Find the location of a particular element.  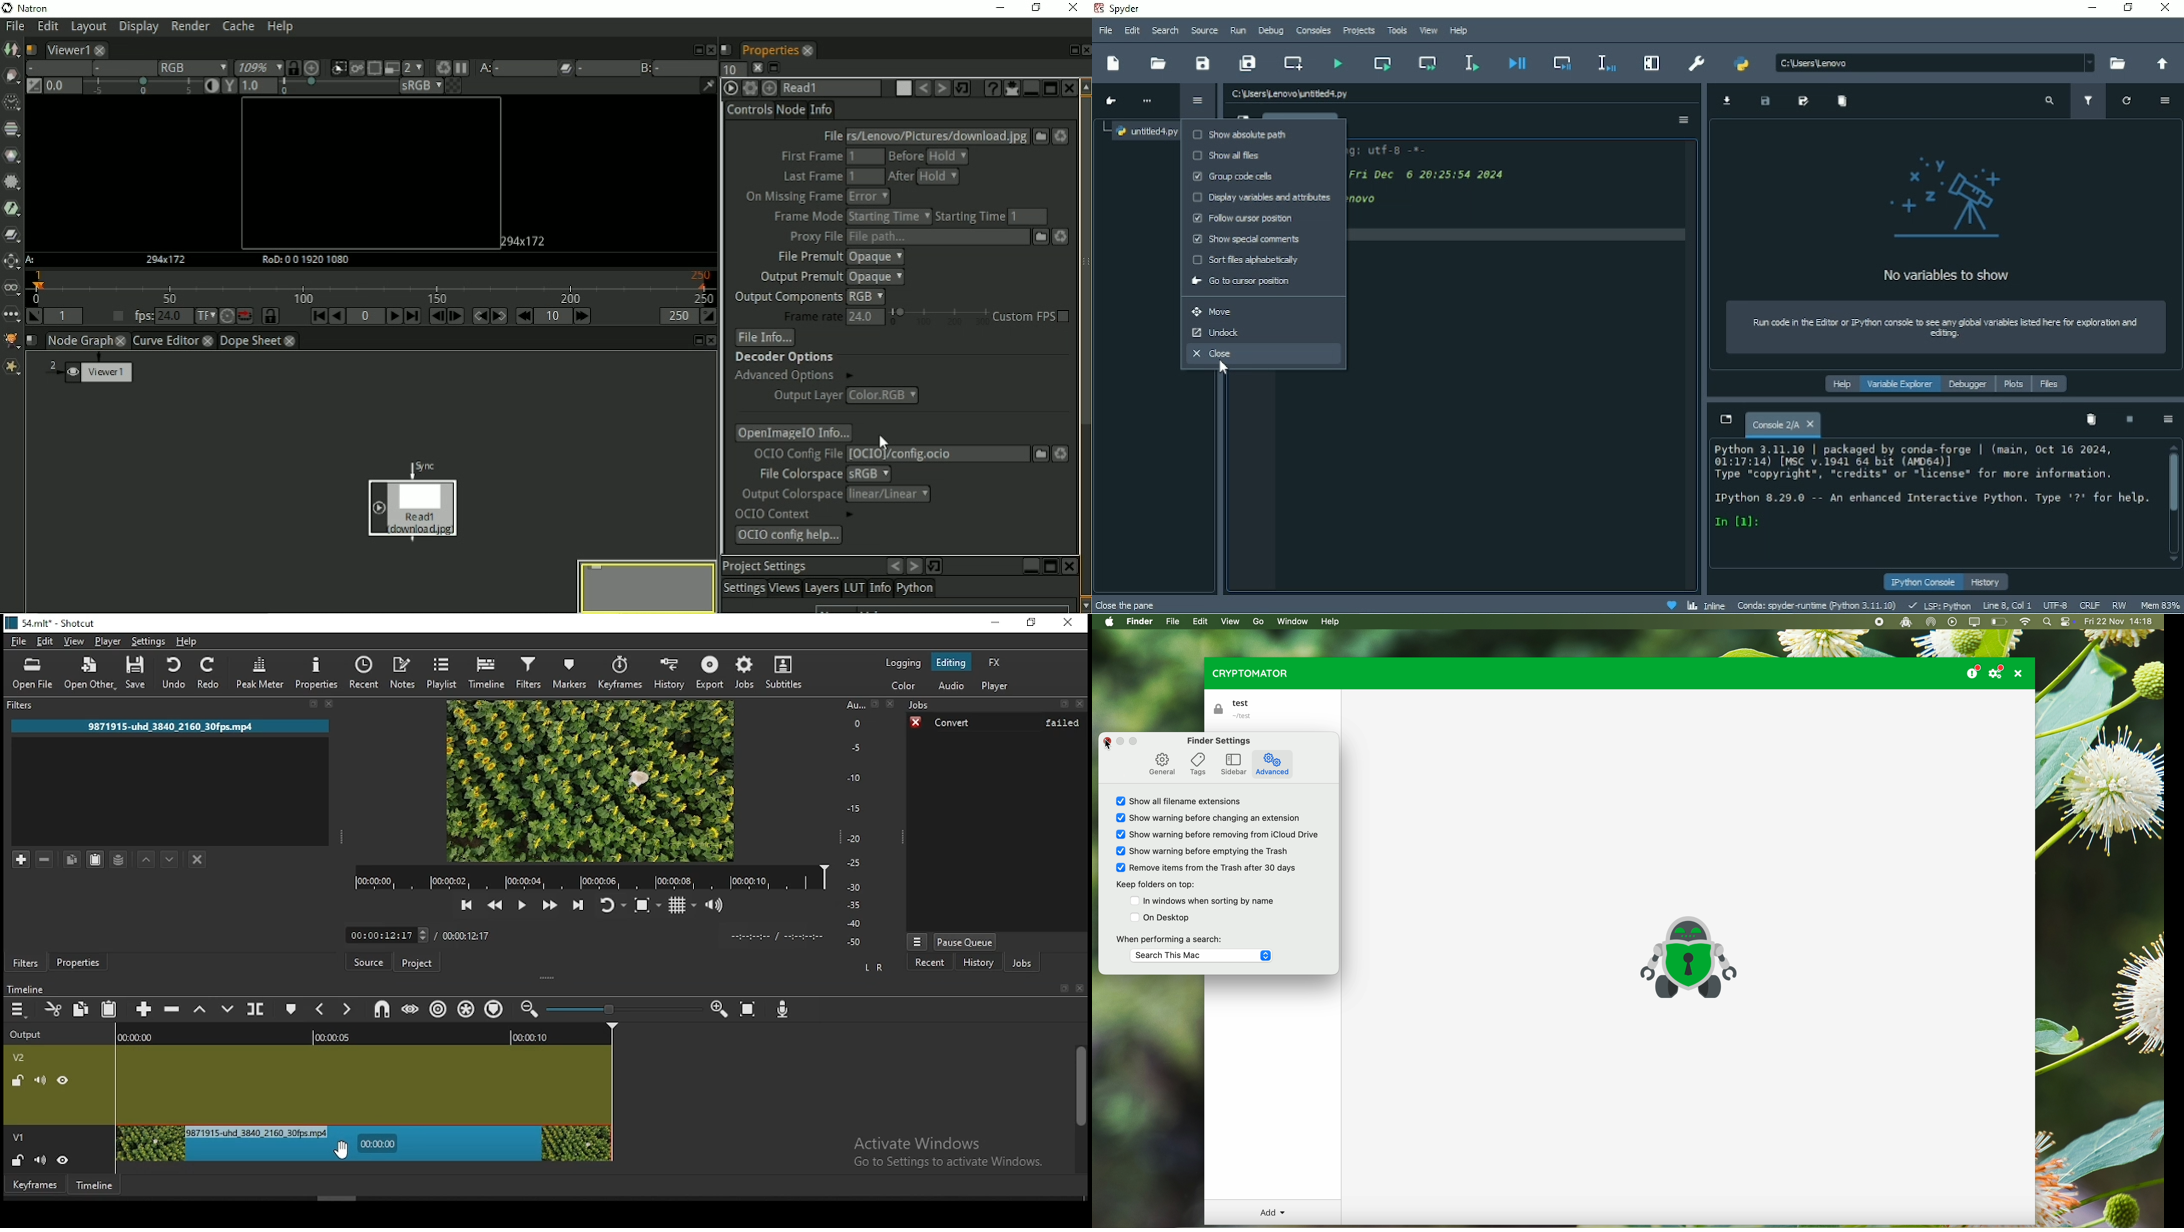

Move is located at coordinates (1216, 312).